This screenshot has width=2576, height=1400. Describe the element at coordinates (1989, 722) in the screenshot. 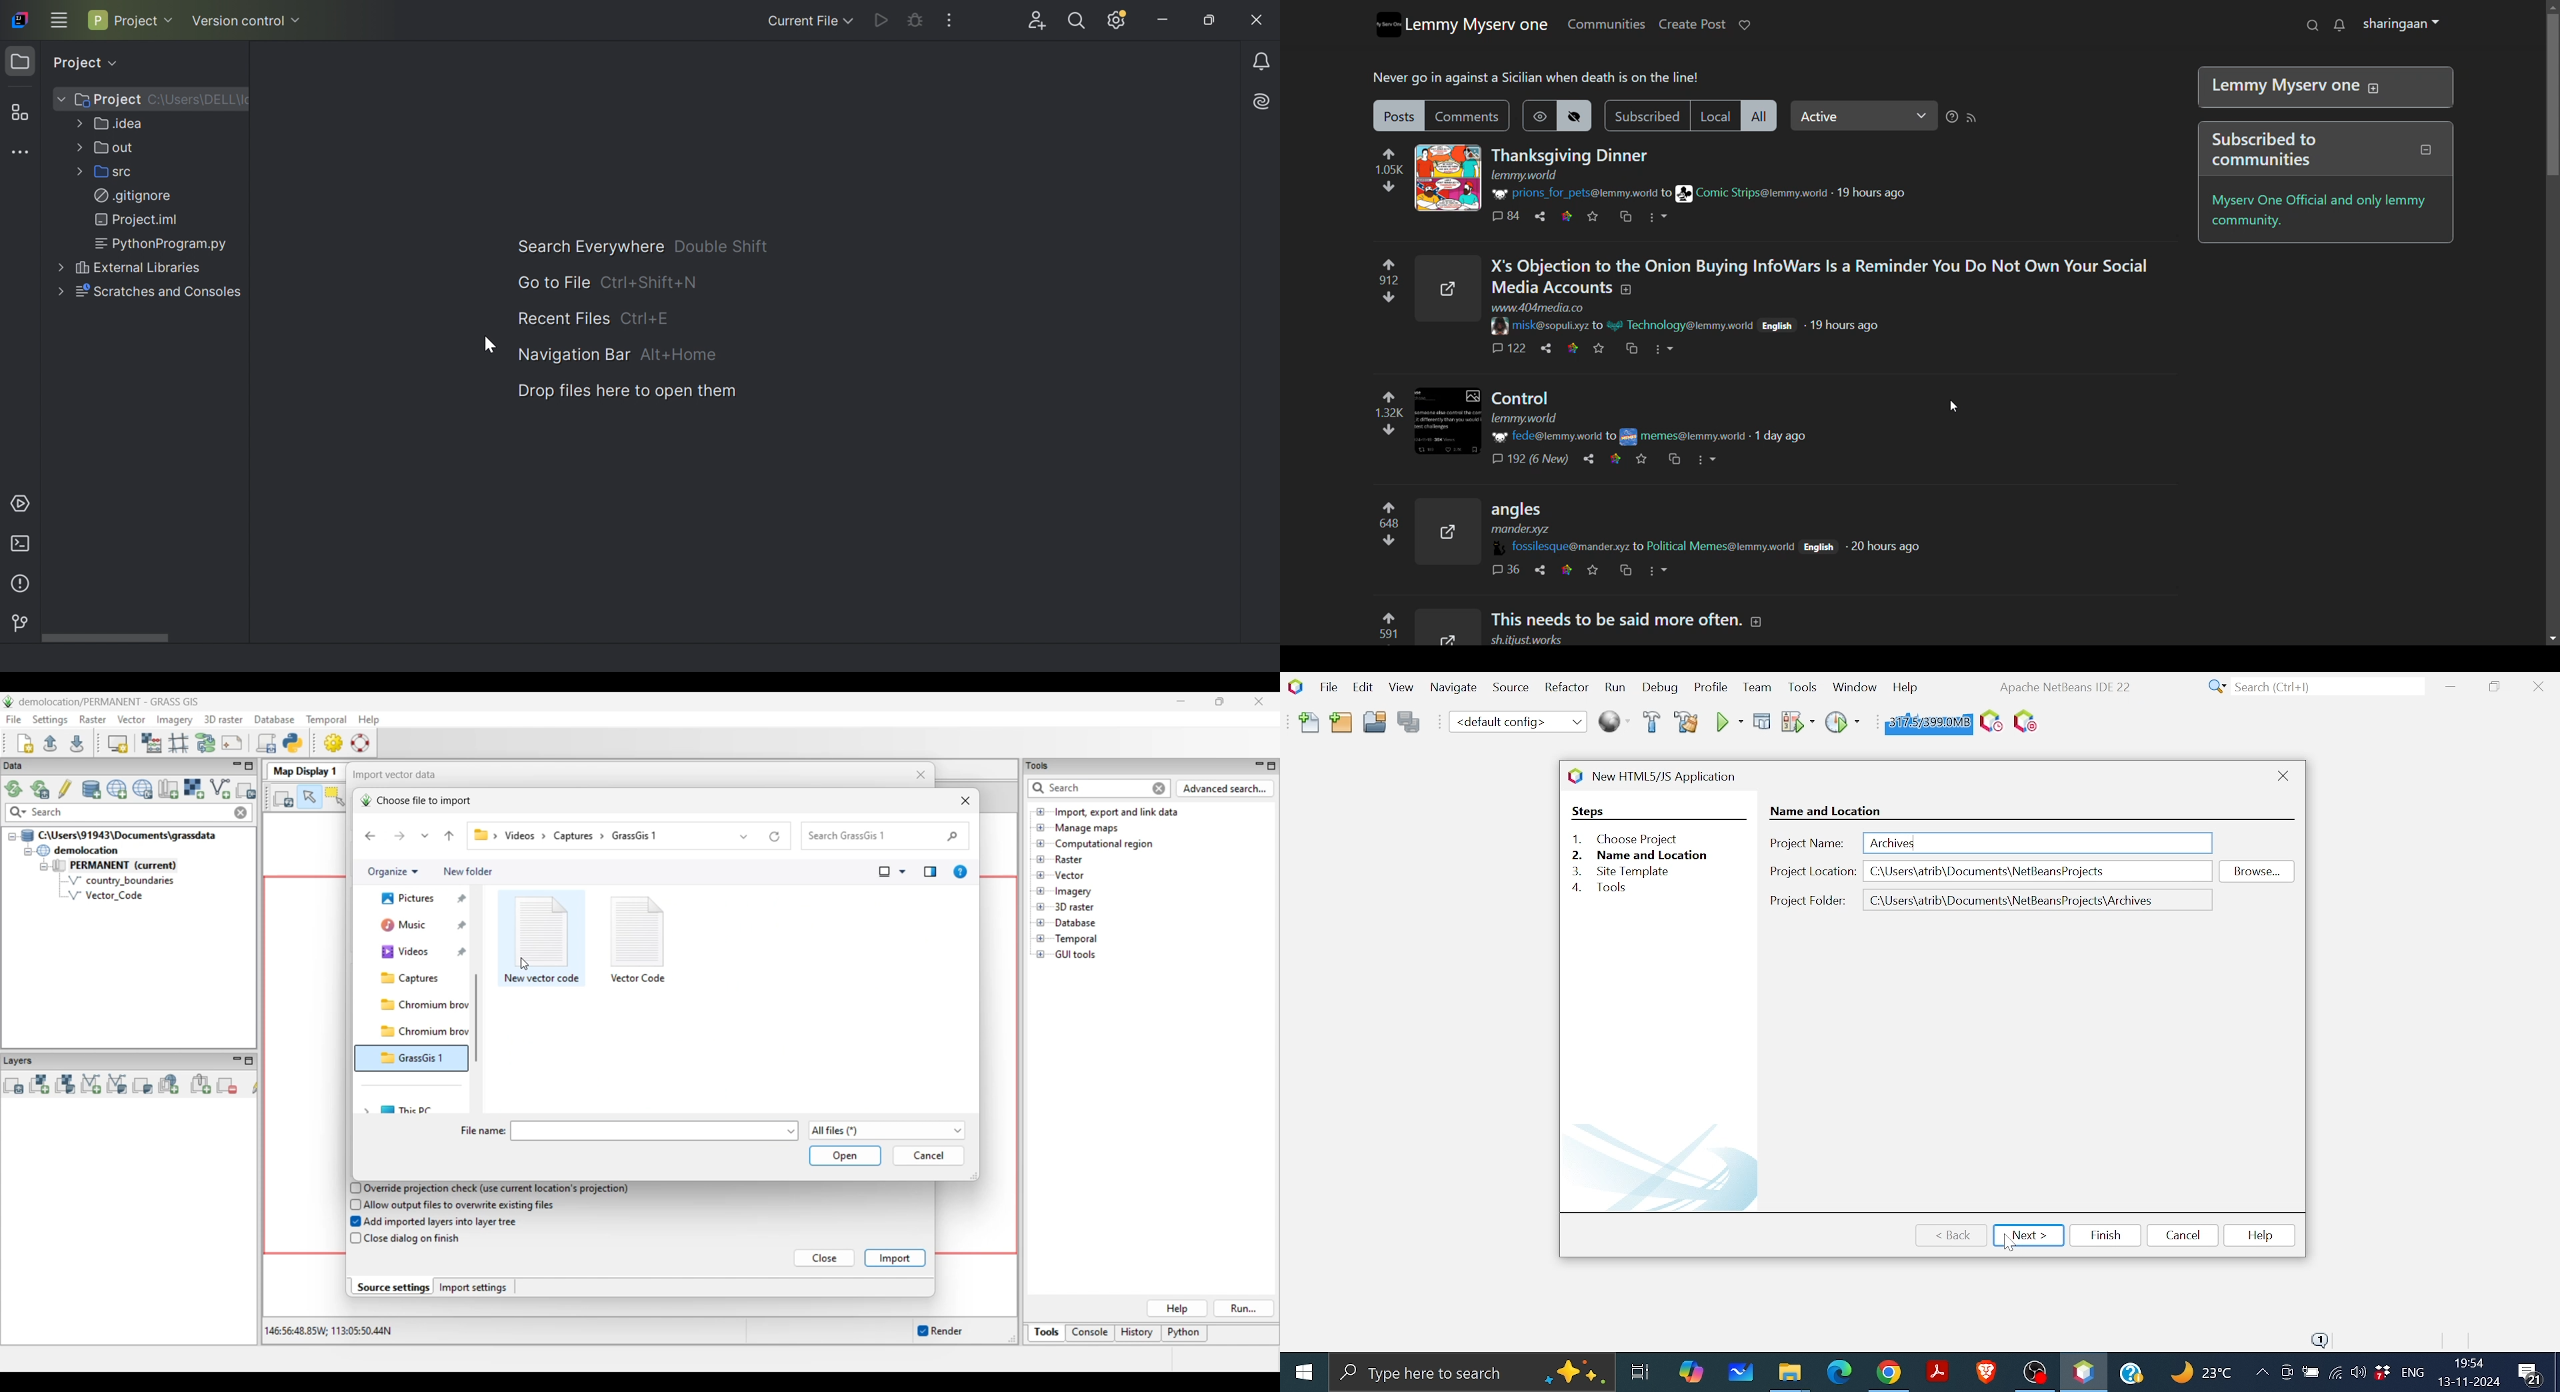

I see `Task Scheduling` at that location.